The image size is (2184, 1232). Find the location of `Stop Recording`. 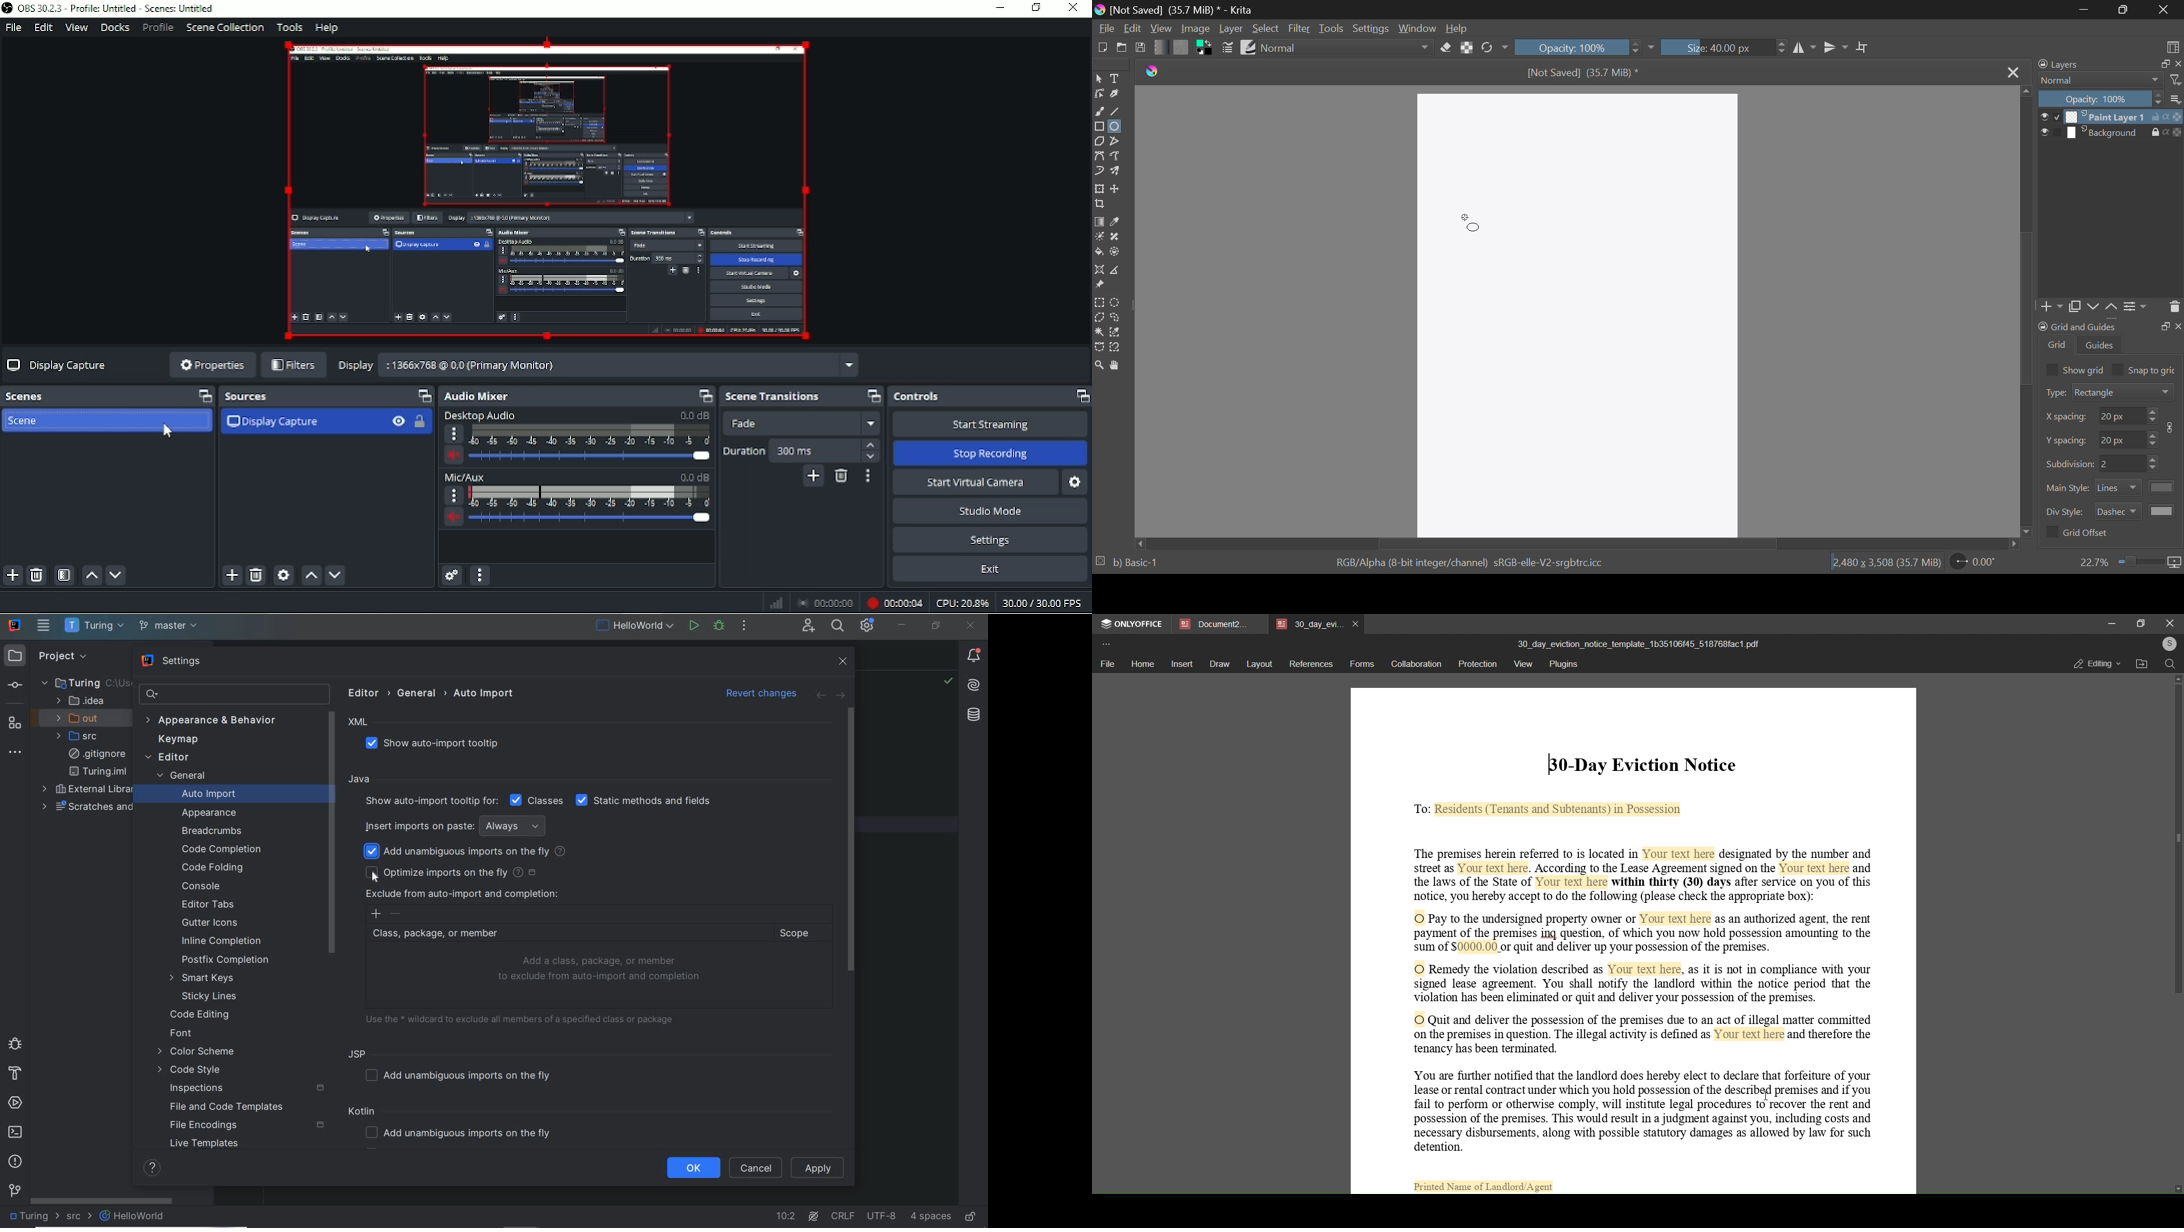

Stop Recording is located at coordinates (989, 453).